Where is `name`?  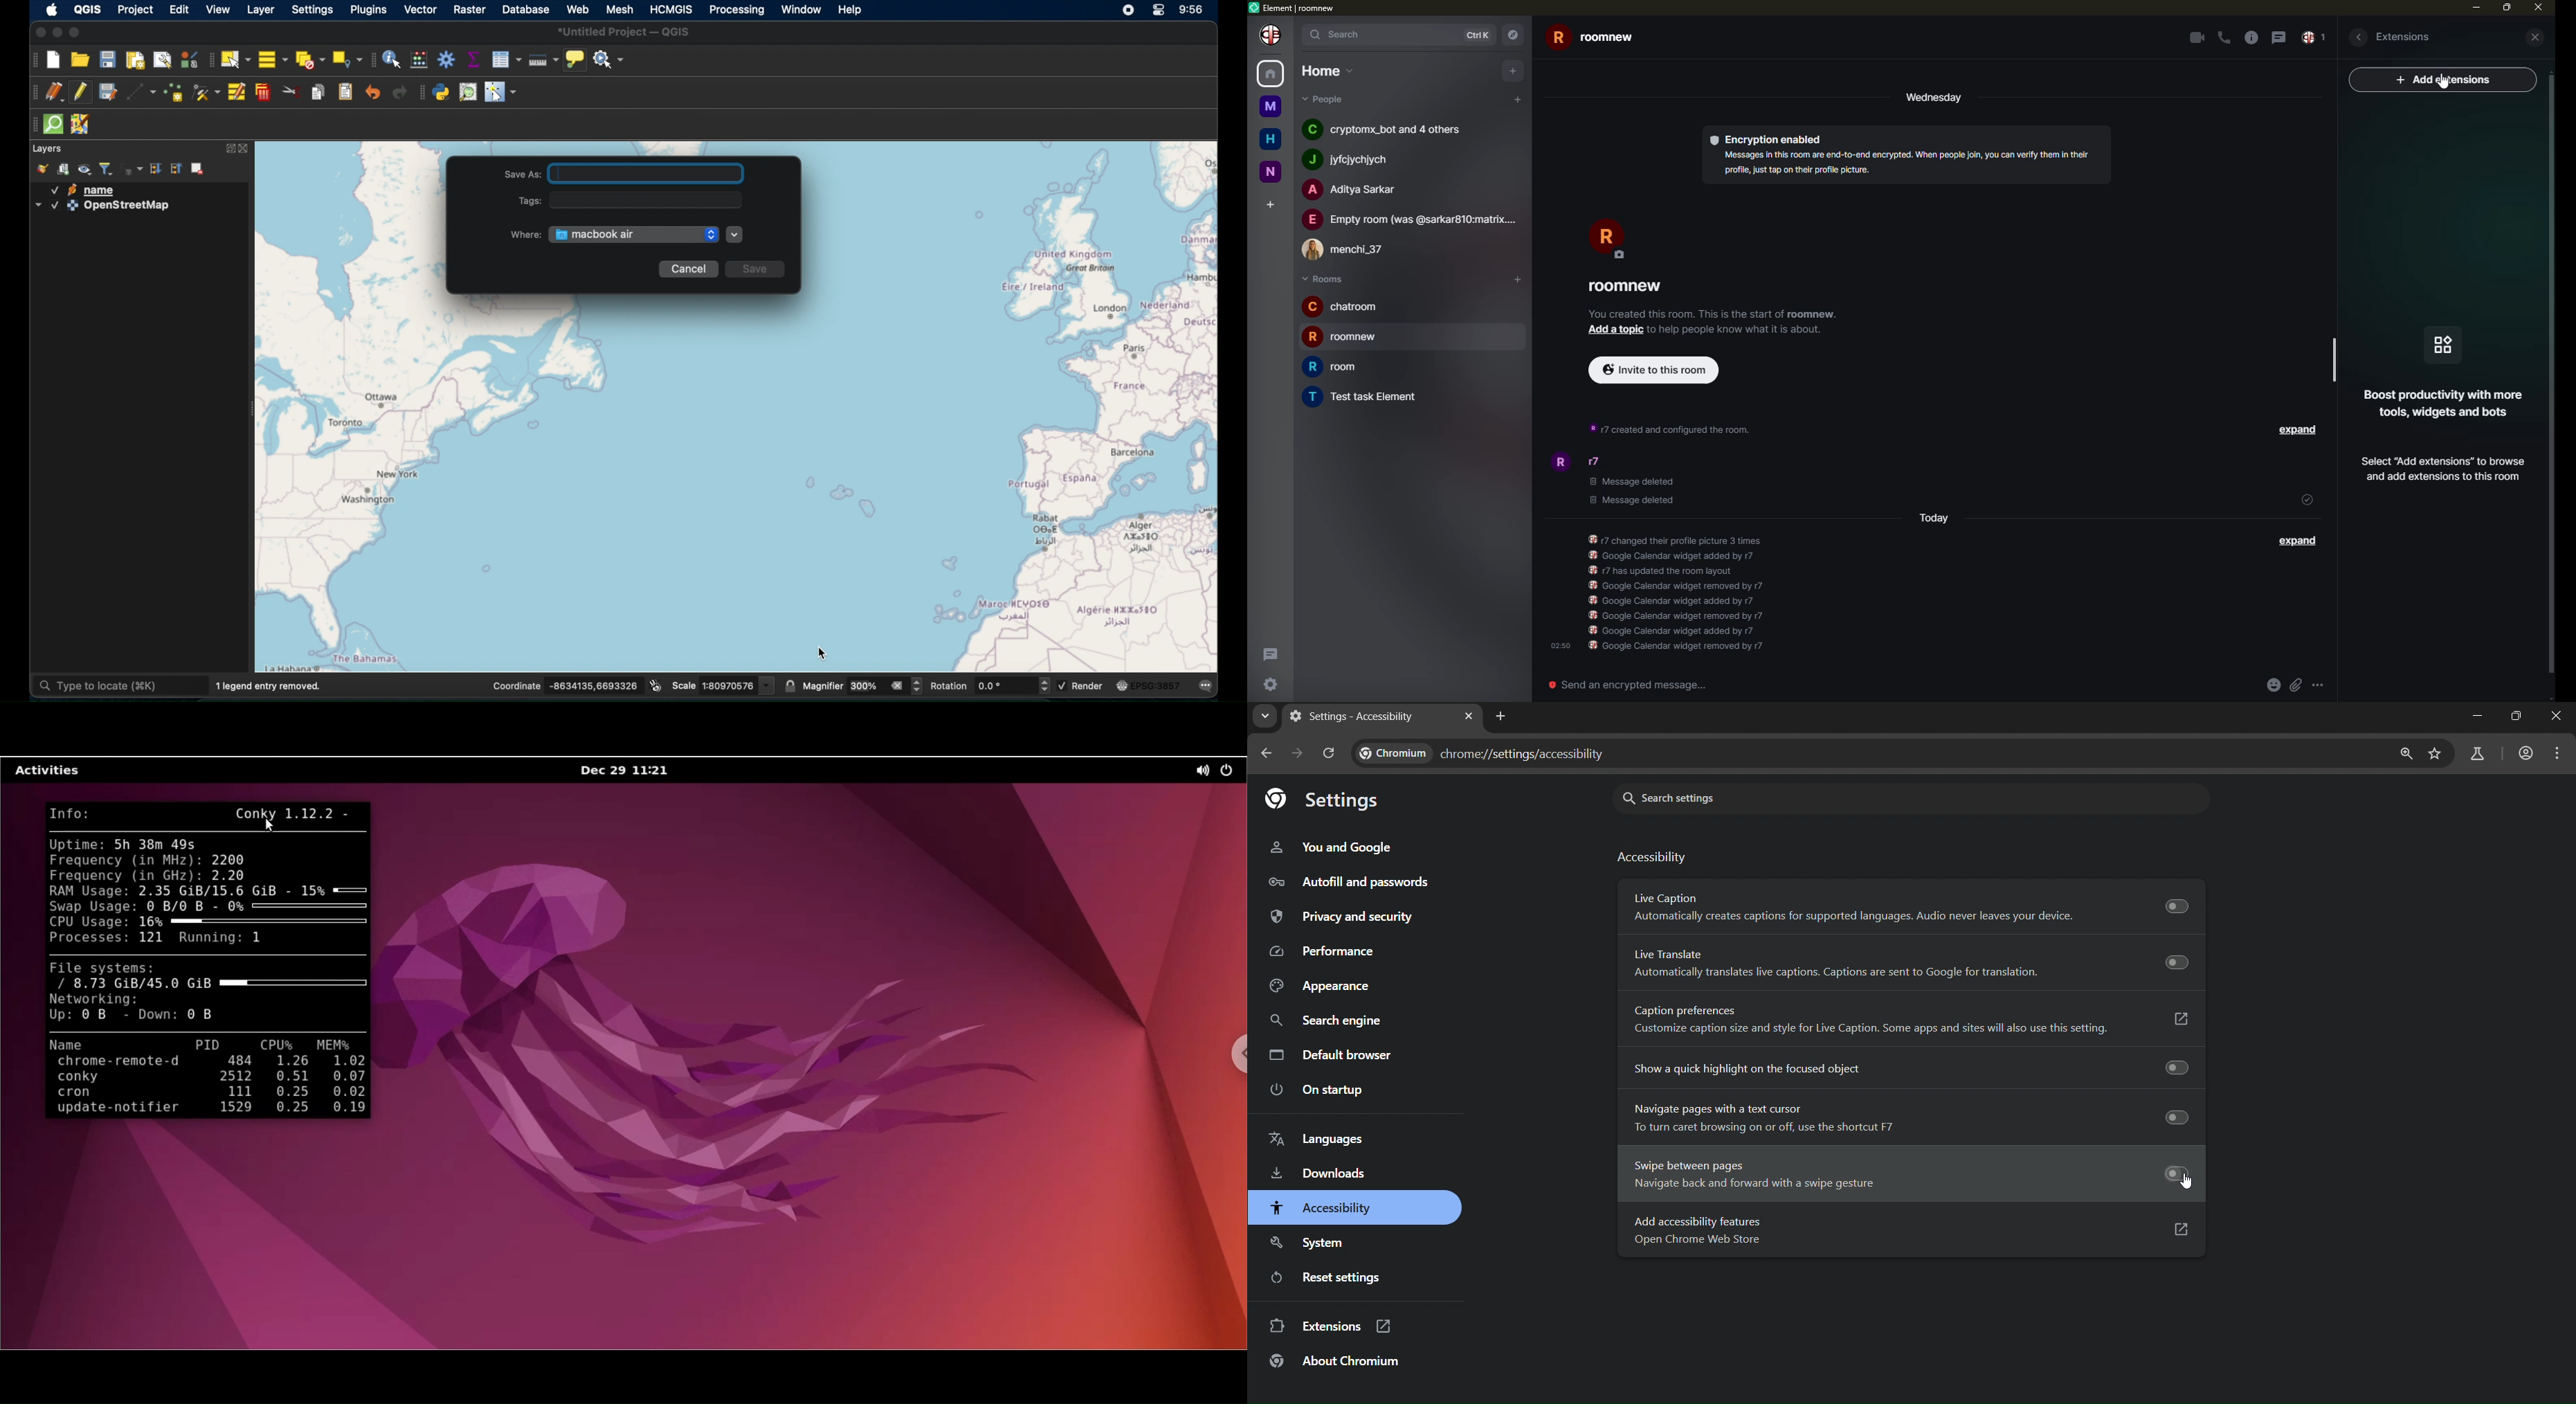
name is located at coordinates (88, 190).